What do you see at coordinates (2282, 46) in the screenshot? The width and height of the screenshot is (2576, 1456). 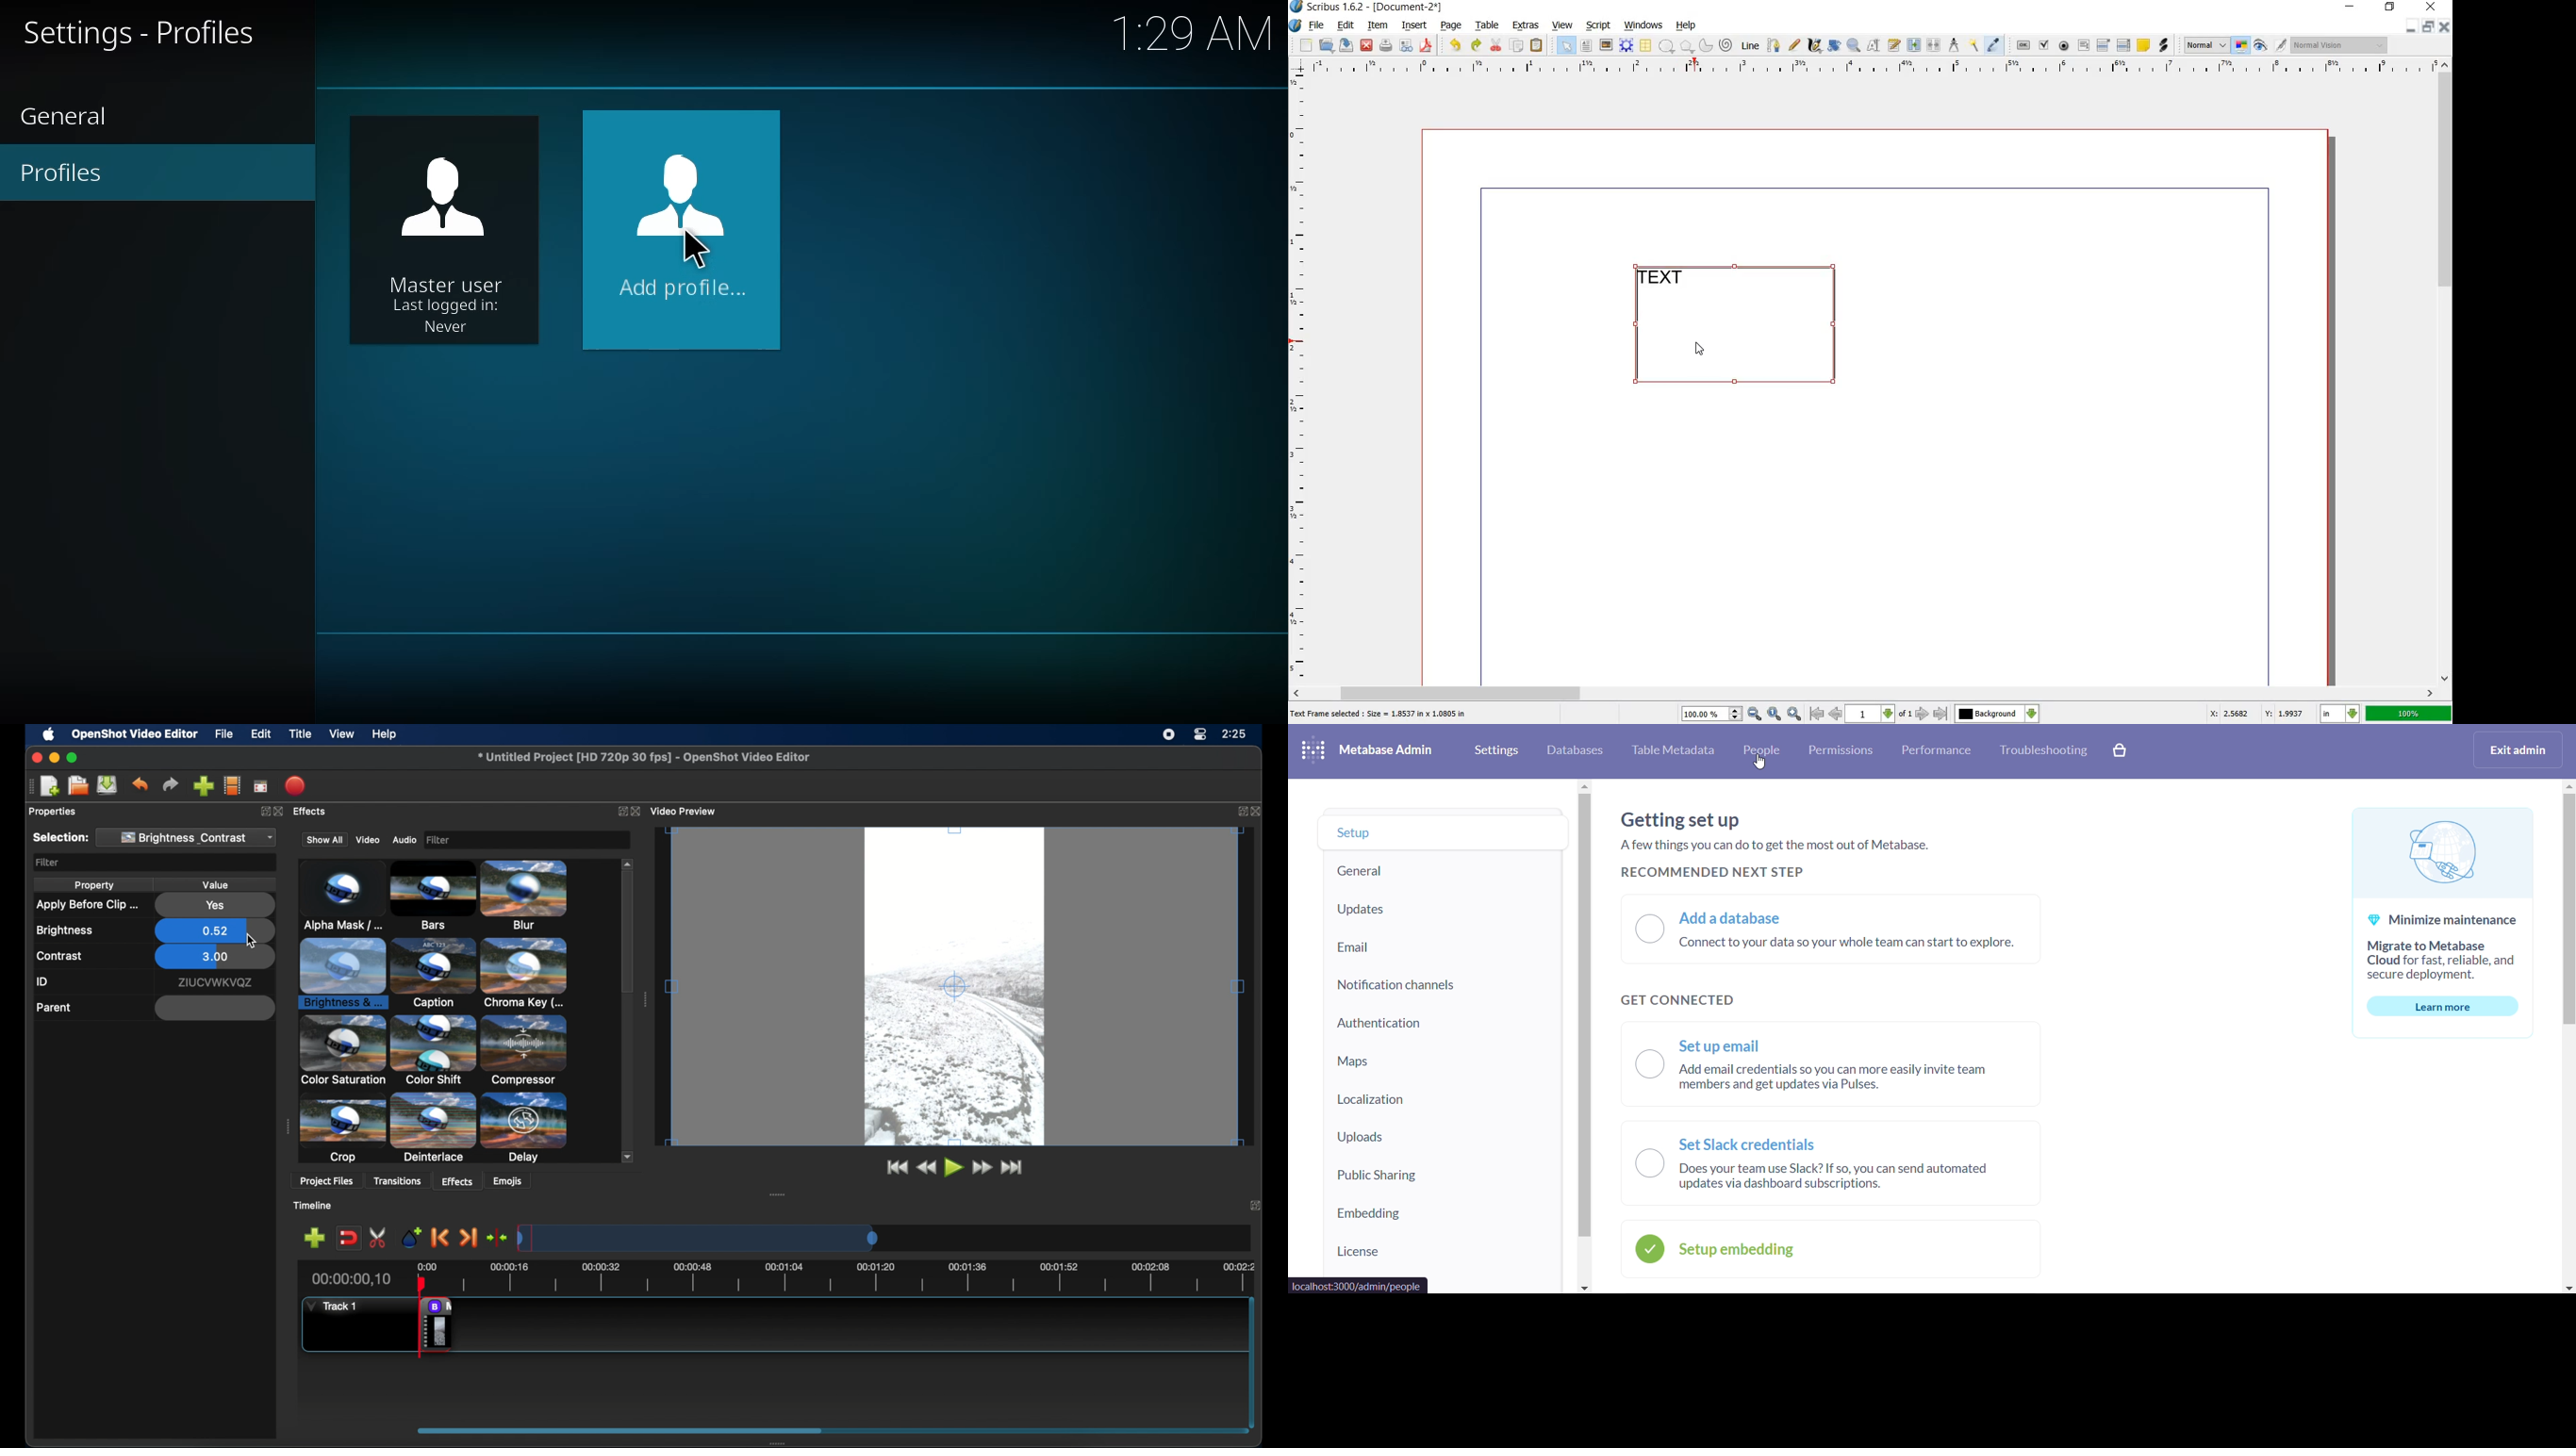 I see `edit in preview mode` at bounding box center [2282, 46].